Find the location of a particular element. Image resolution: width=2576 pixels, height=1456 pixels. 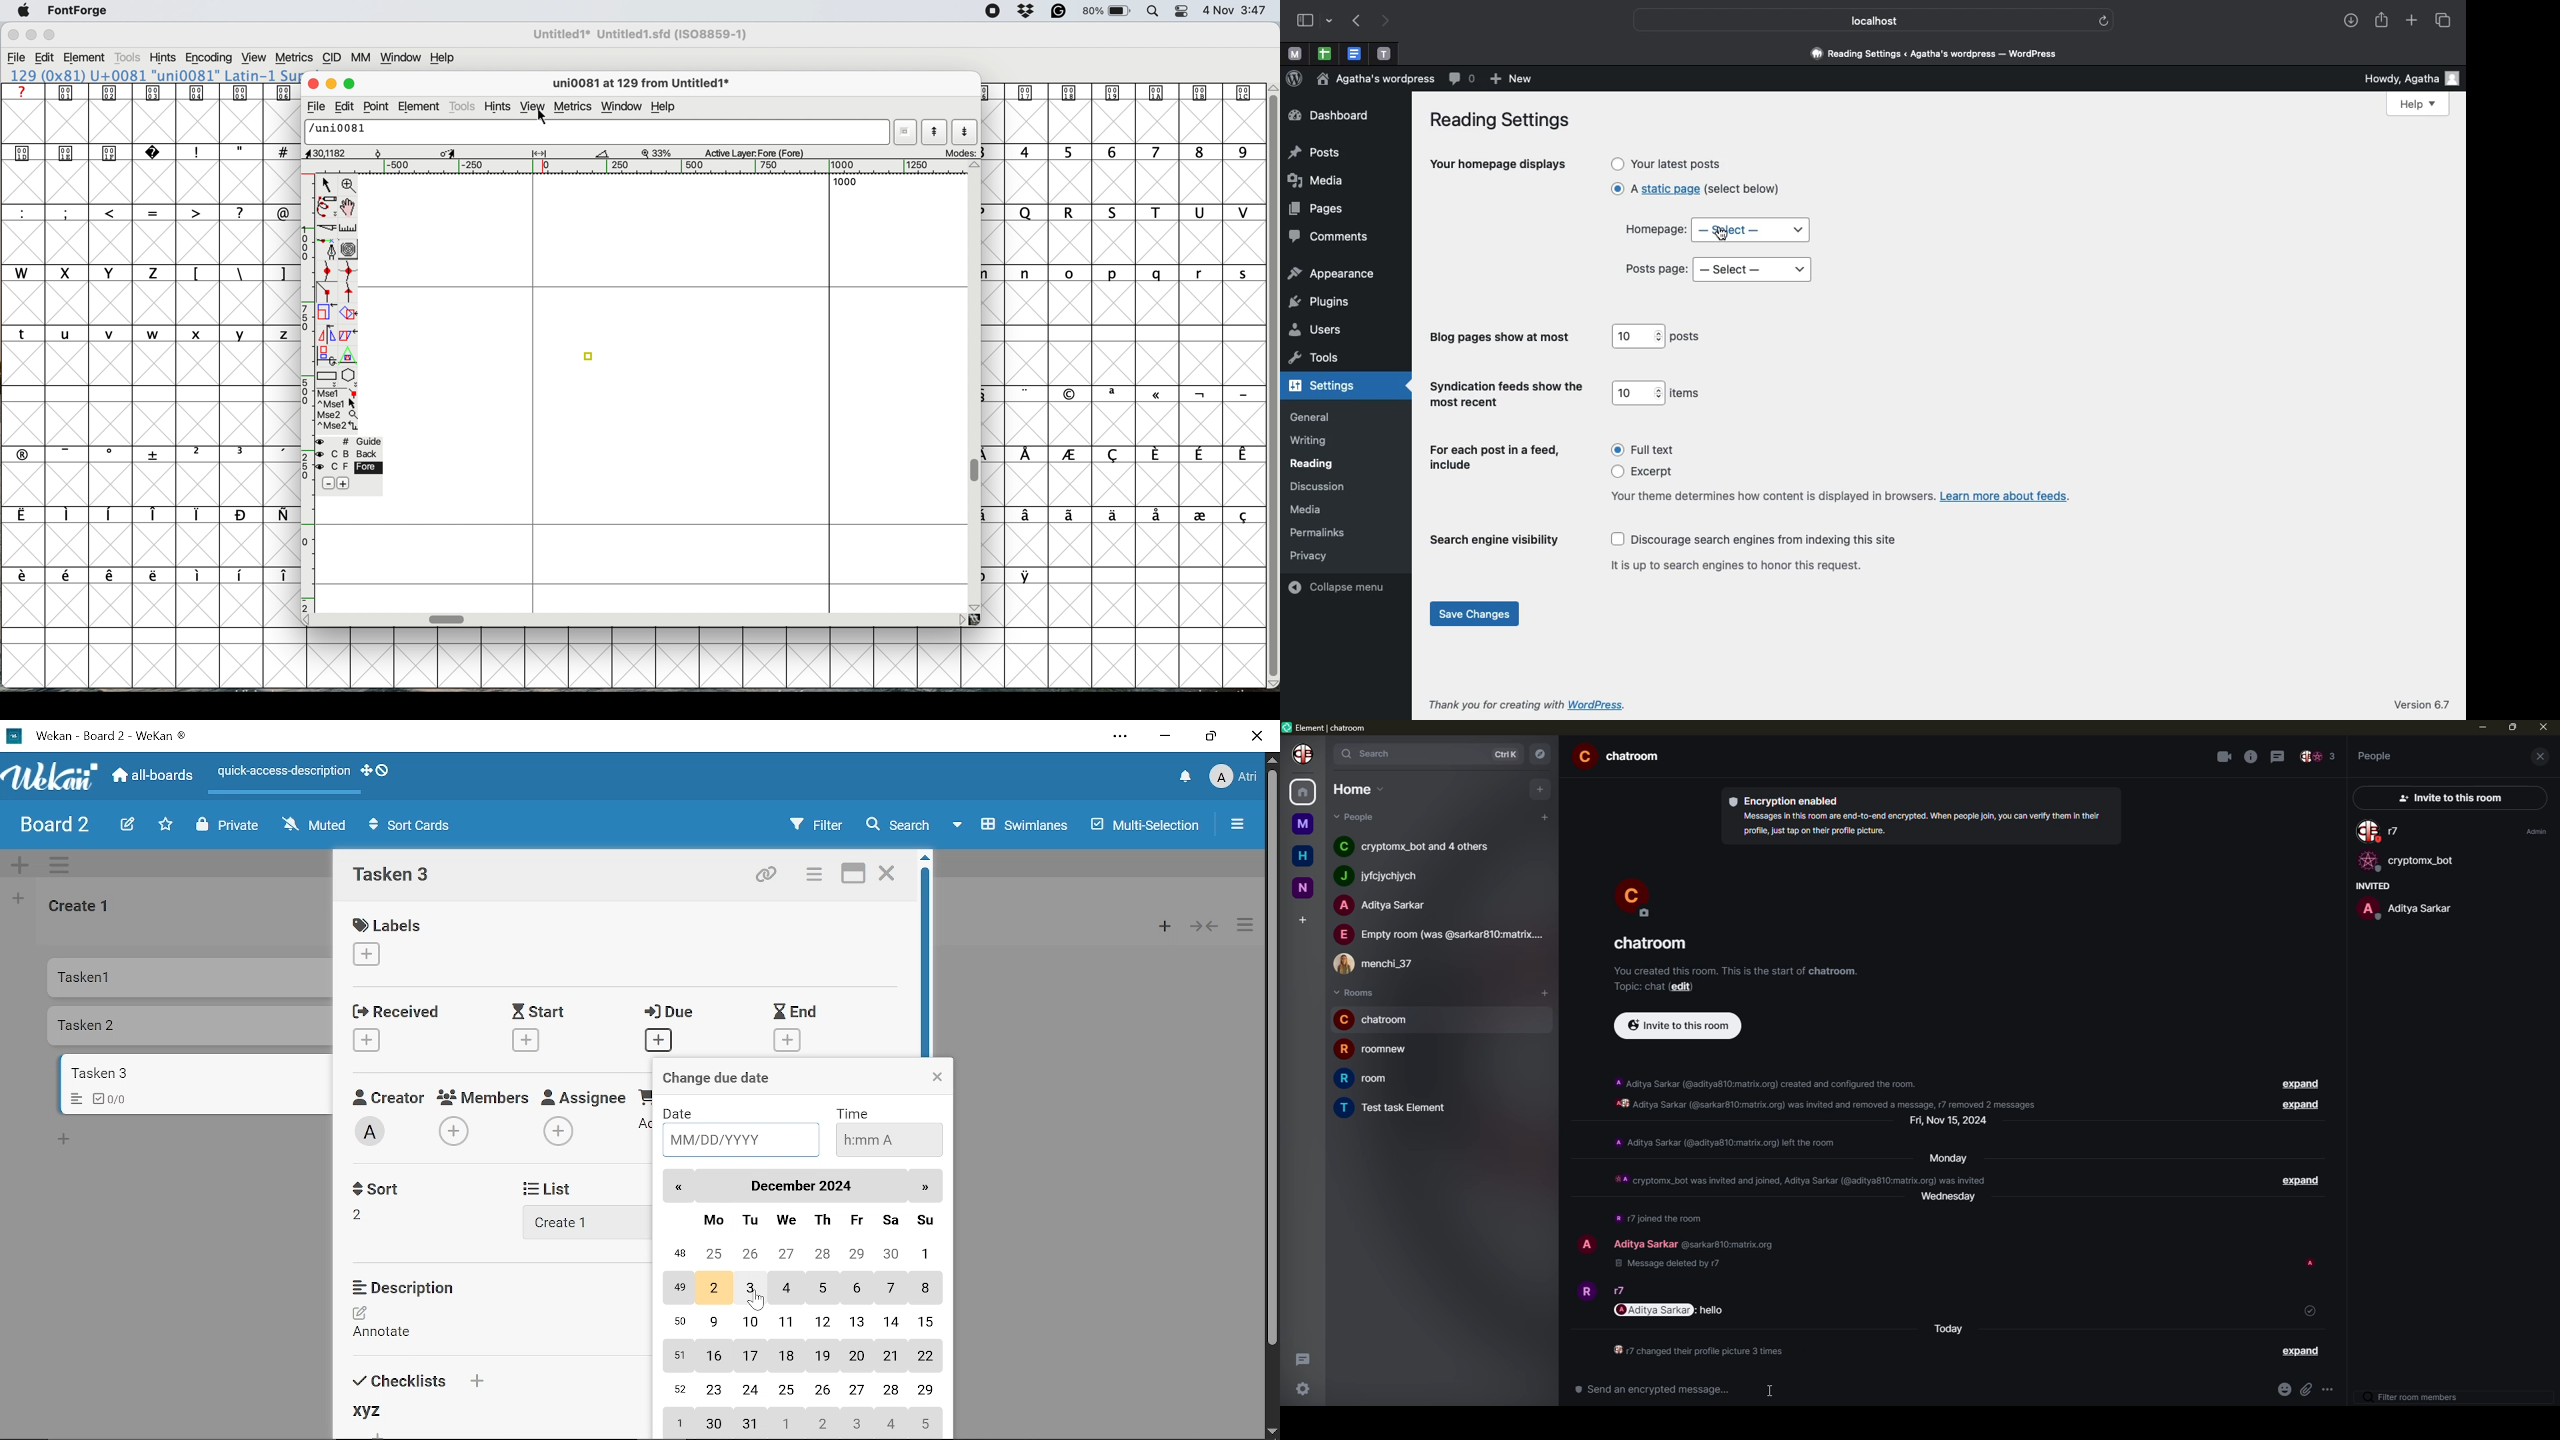

room is located at coordinates (1377, 1019).